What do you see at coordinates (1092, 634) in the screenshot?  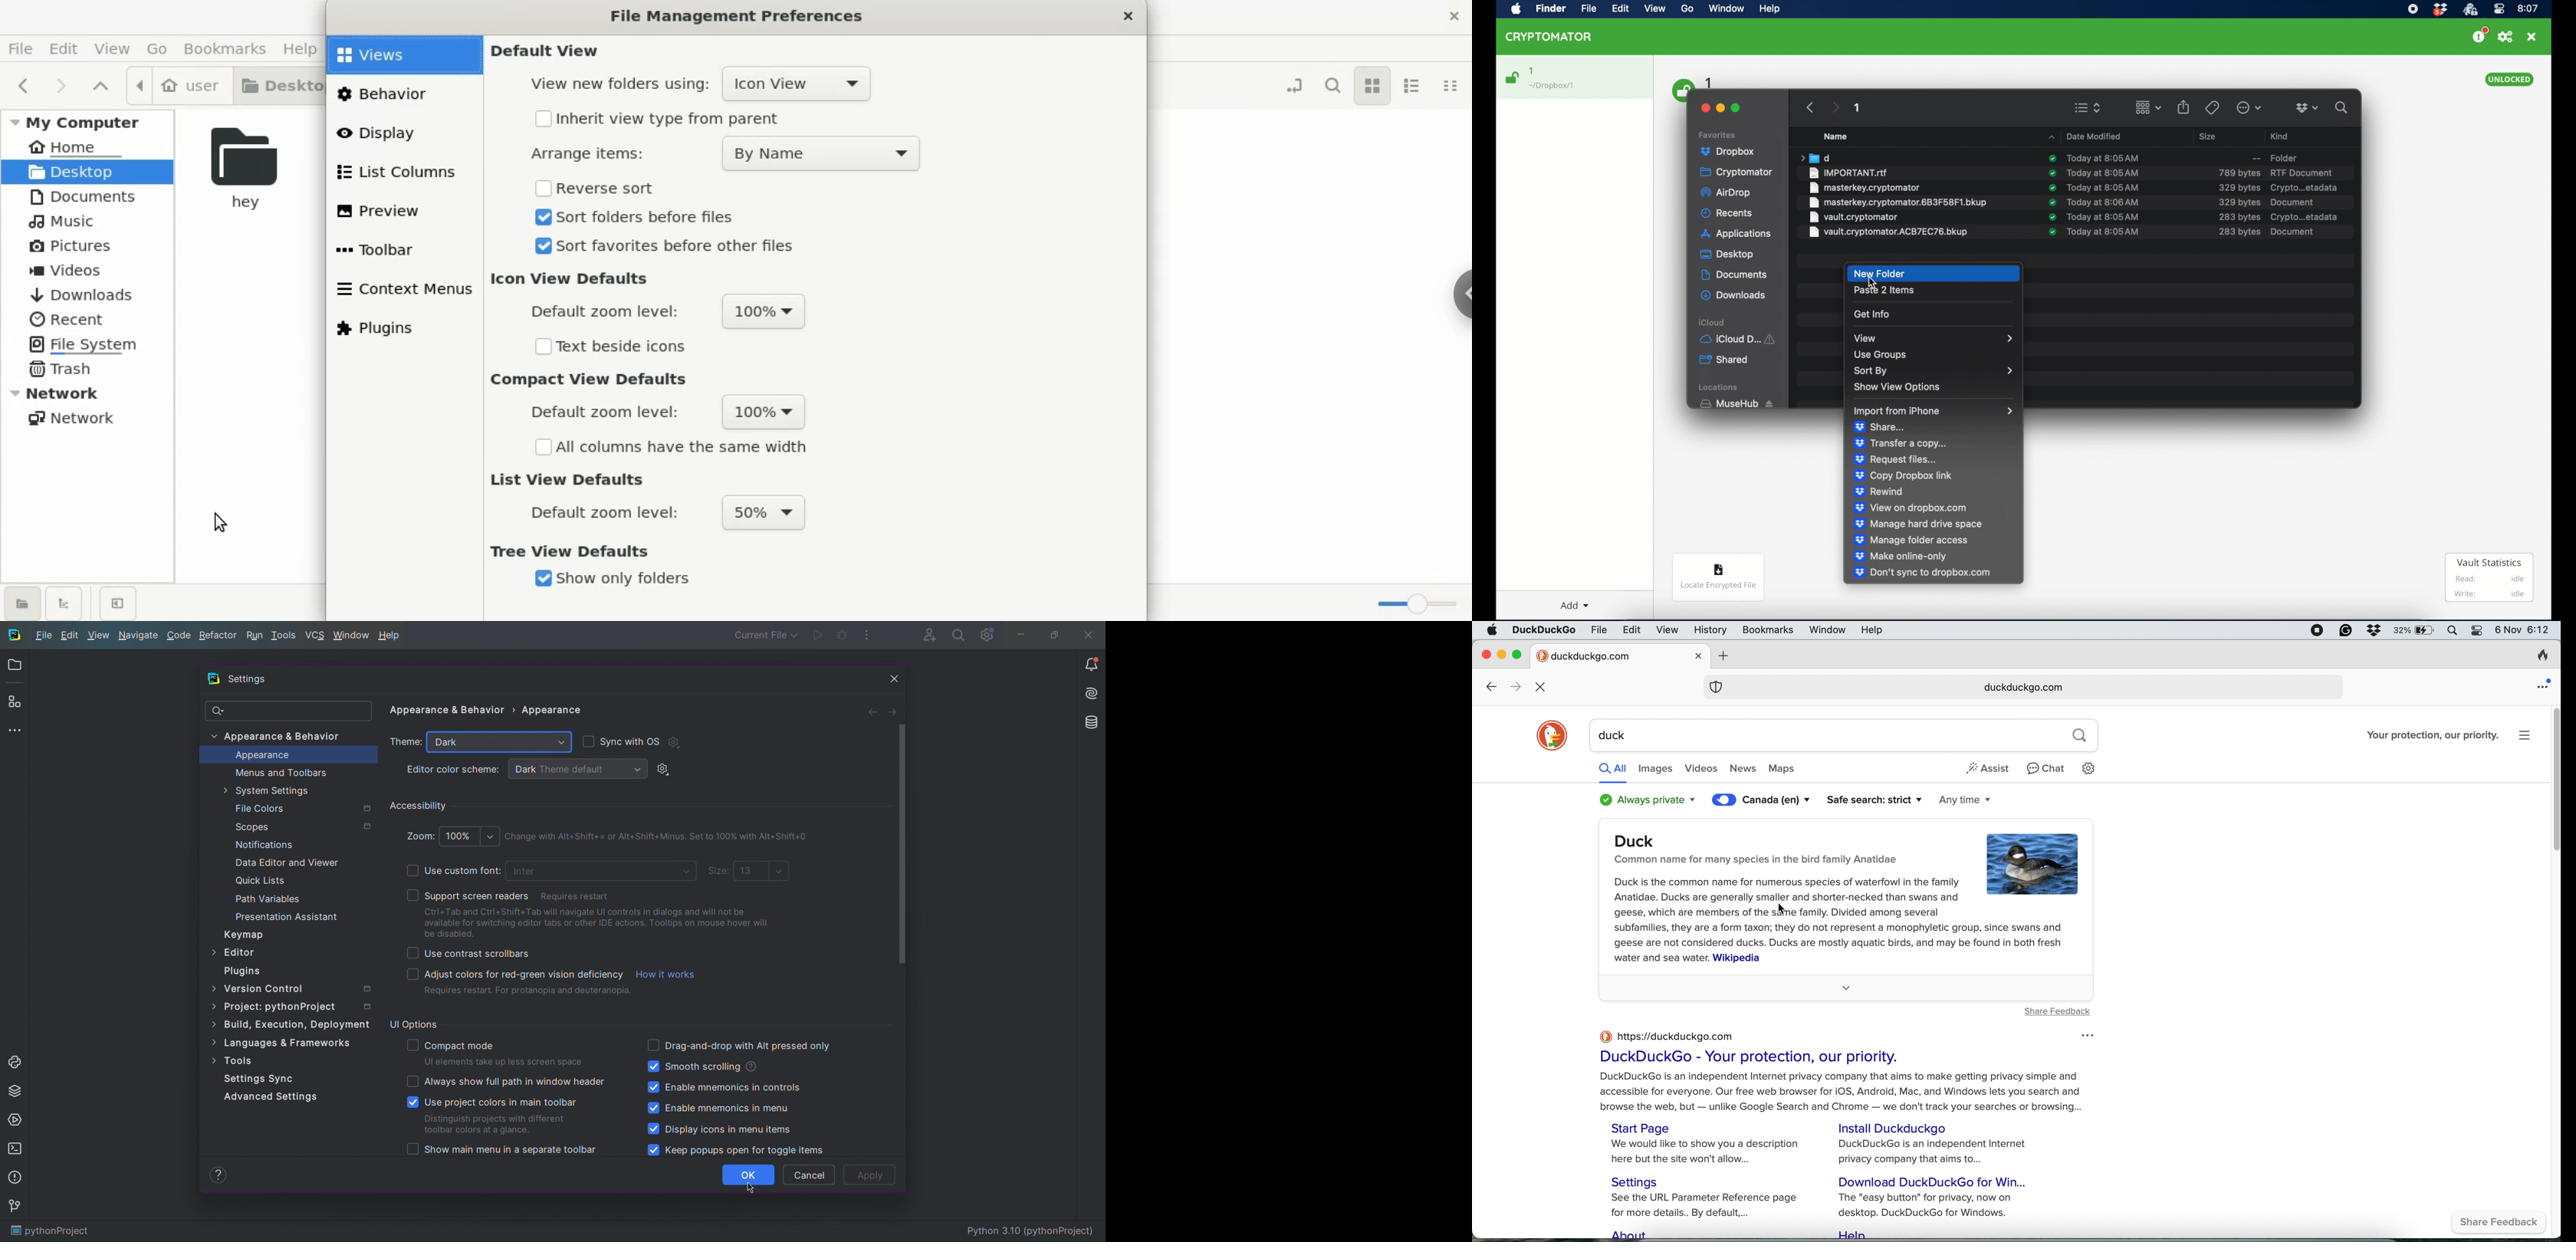 I see `Close` at bounding box center [1092, 634].